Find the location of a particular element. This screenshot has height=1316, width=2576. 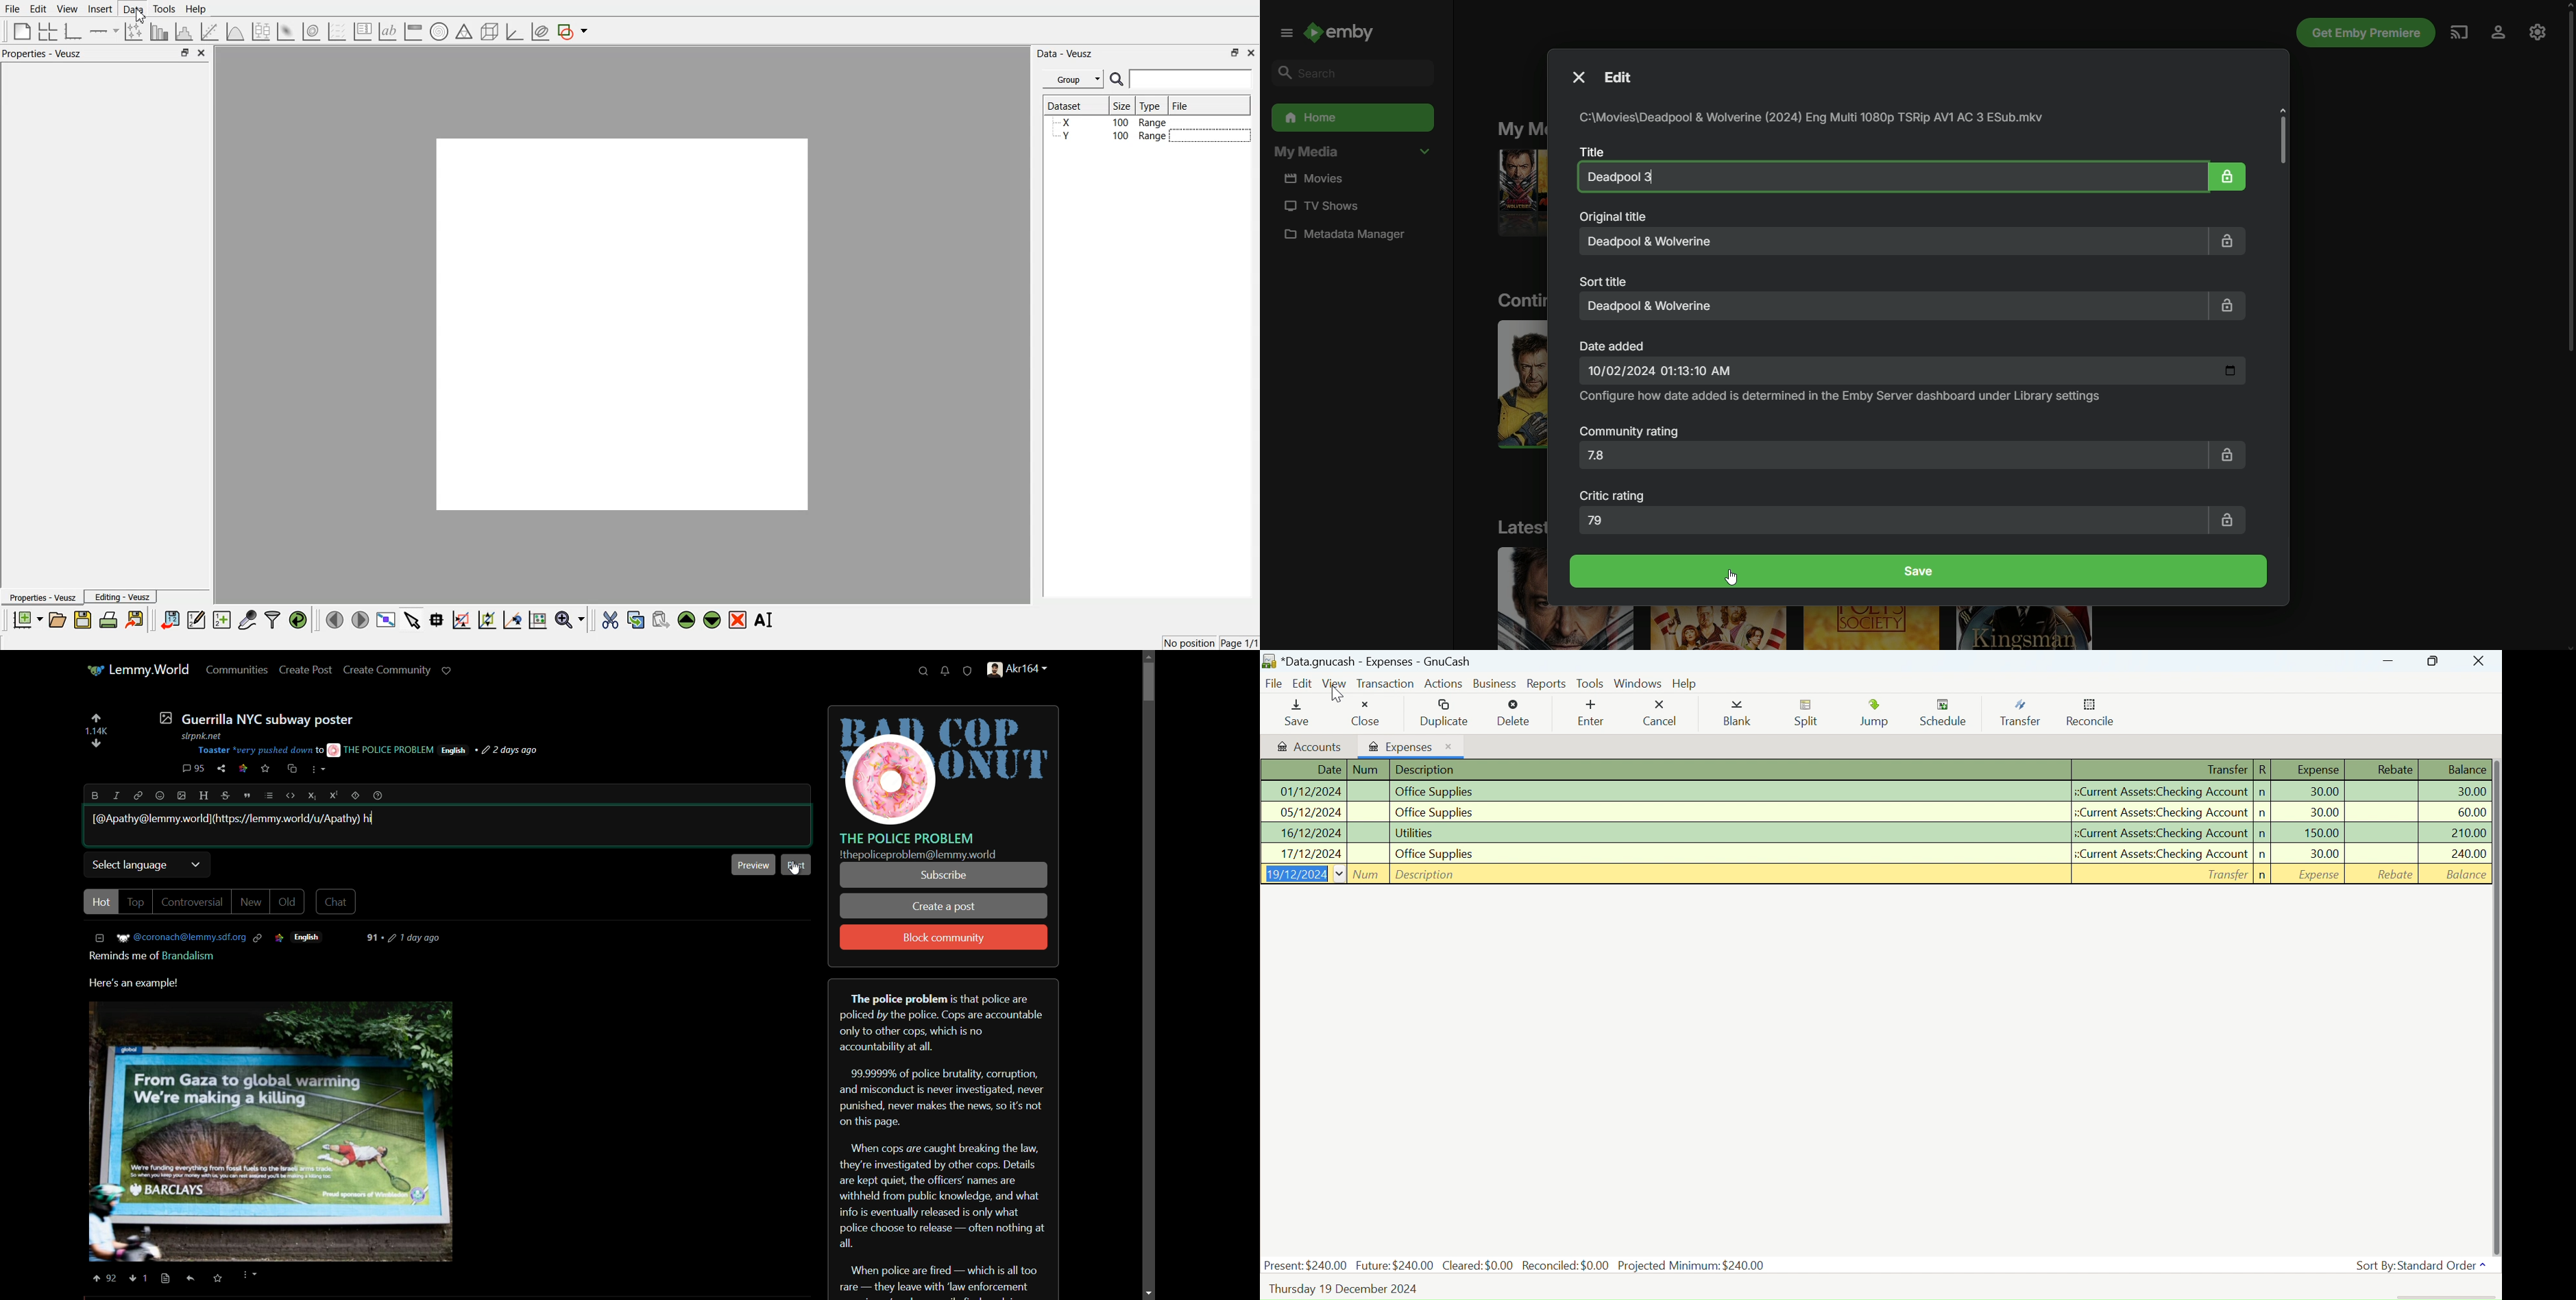

TV Shows is located at coordinates (1320, 206).